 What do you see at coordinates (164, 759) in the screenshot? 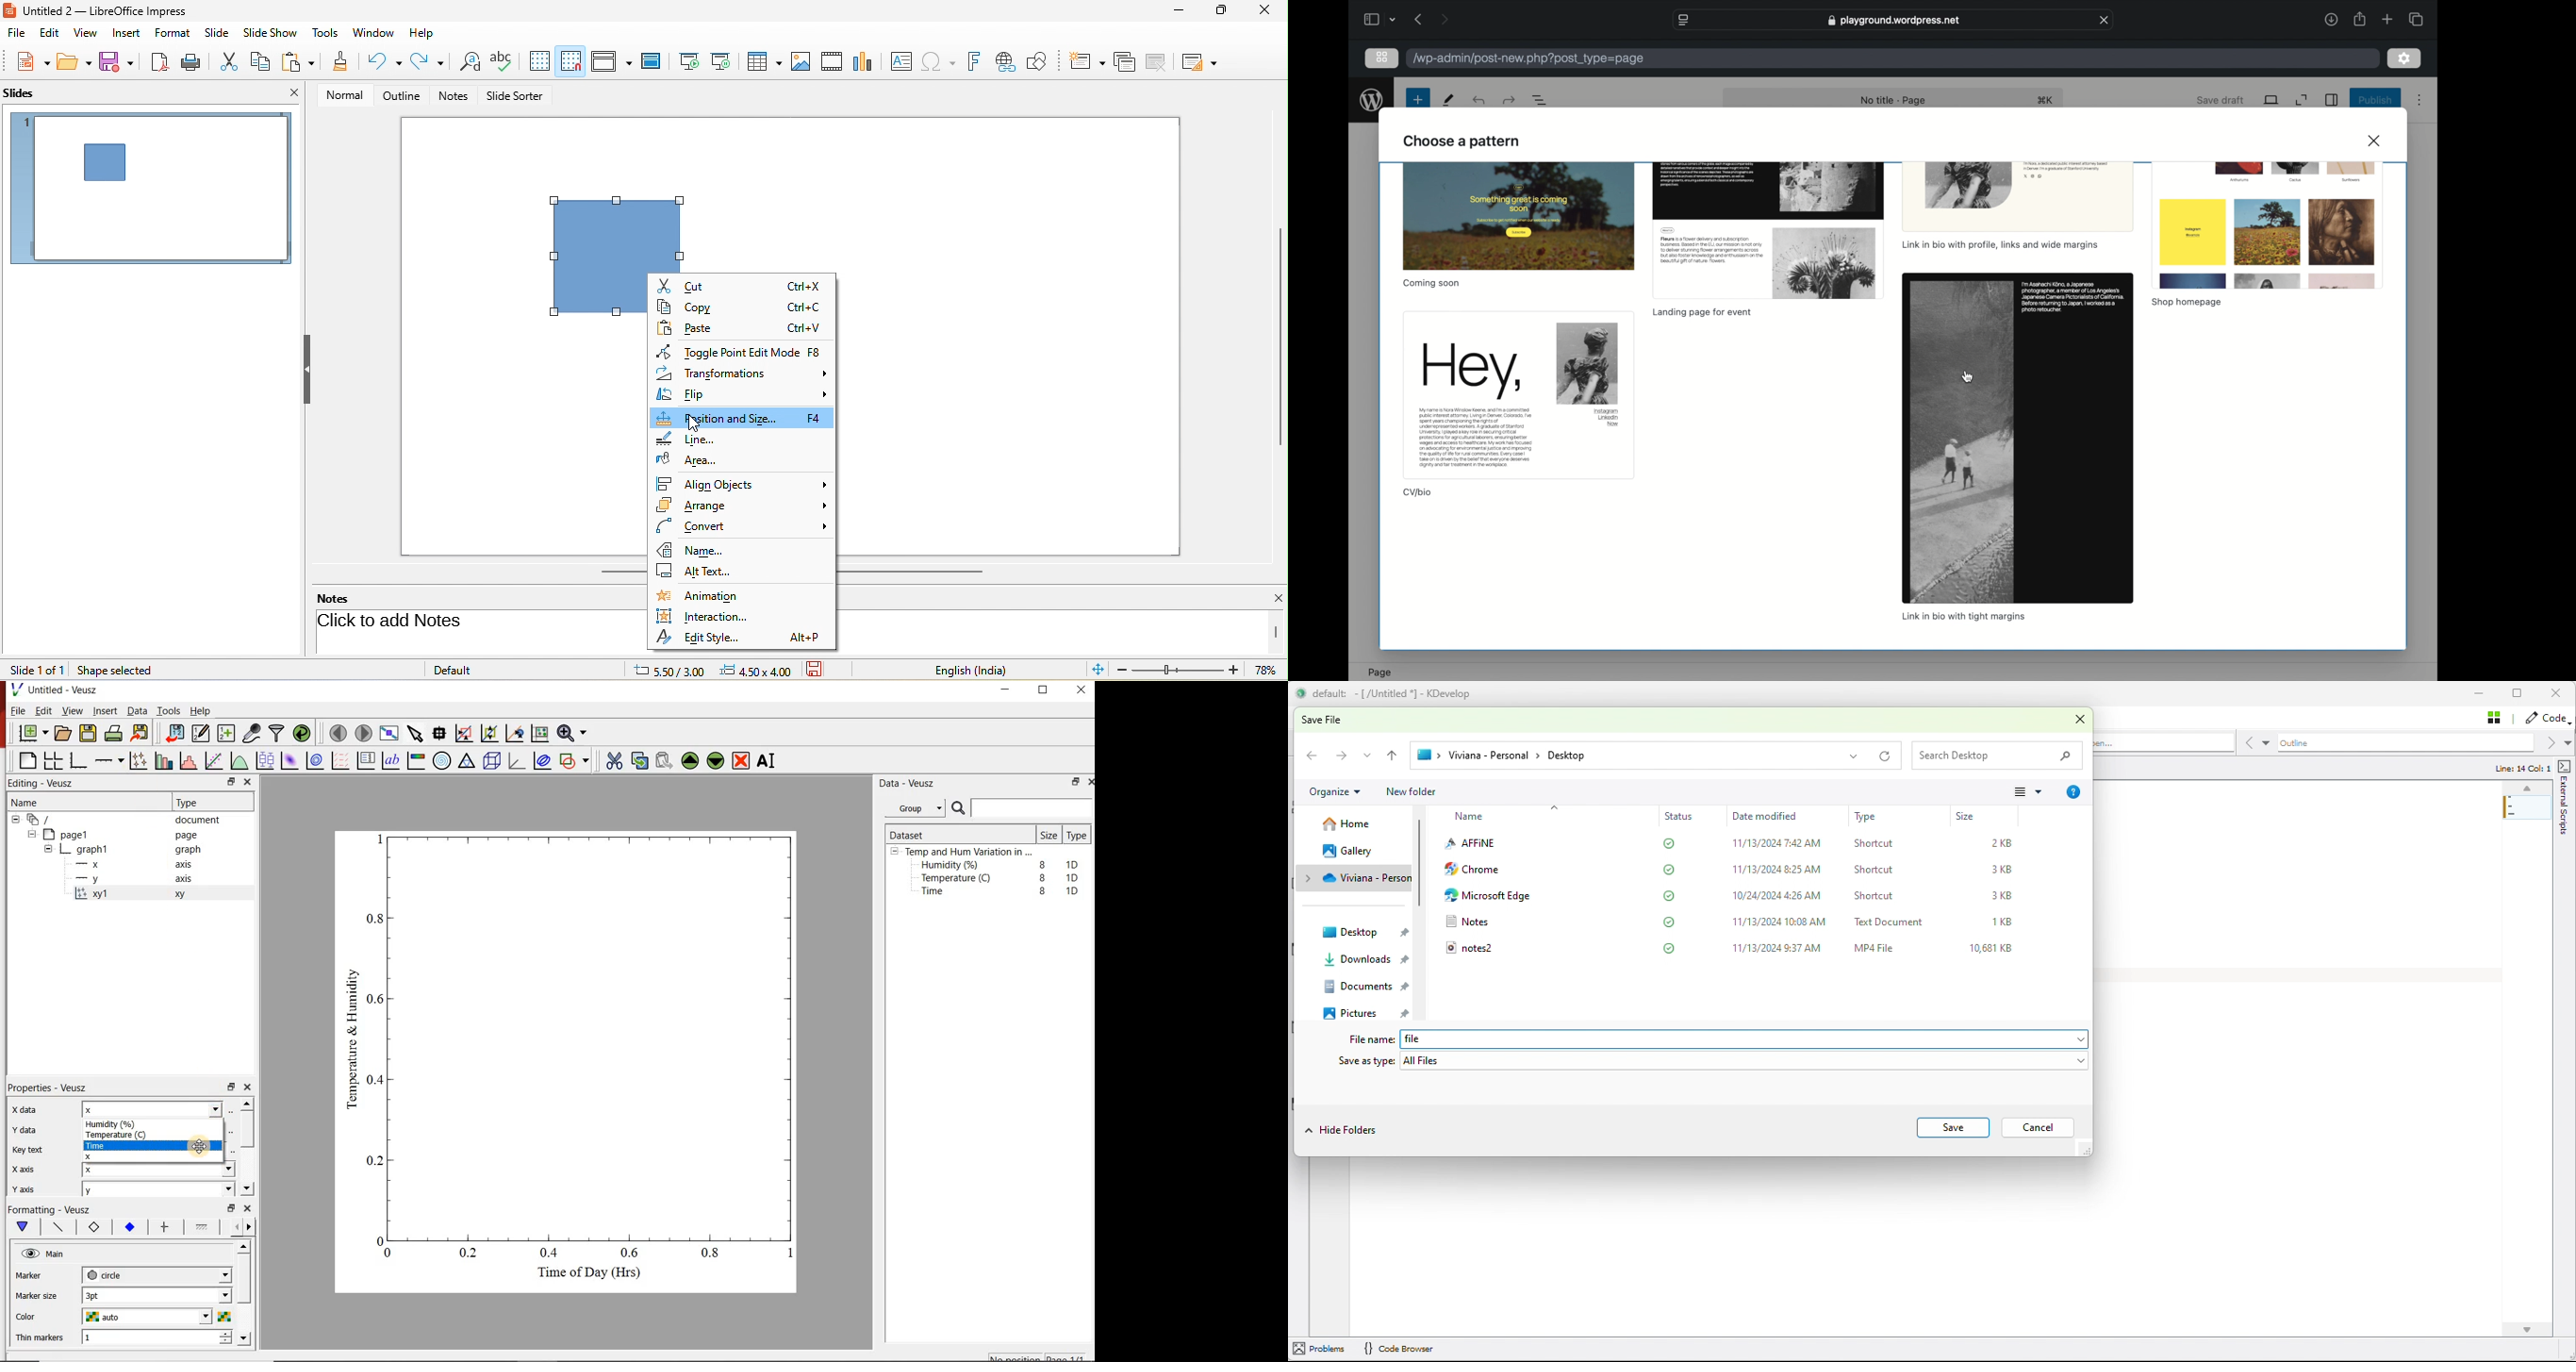
I see `plot bar charts` at bounding box center [164, 759].